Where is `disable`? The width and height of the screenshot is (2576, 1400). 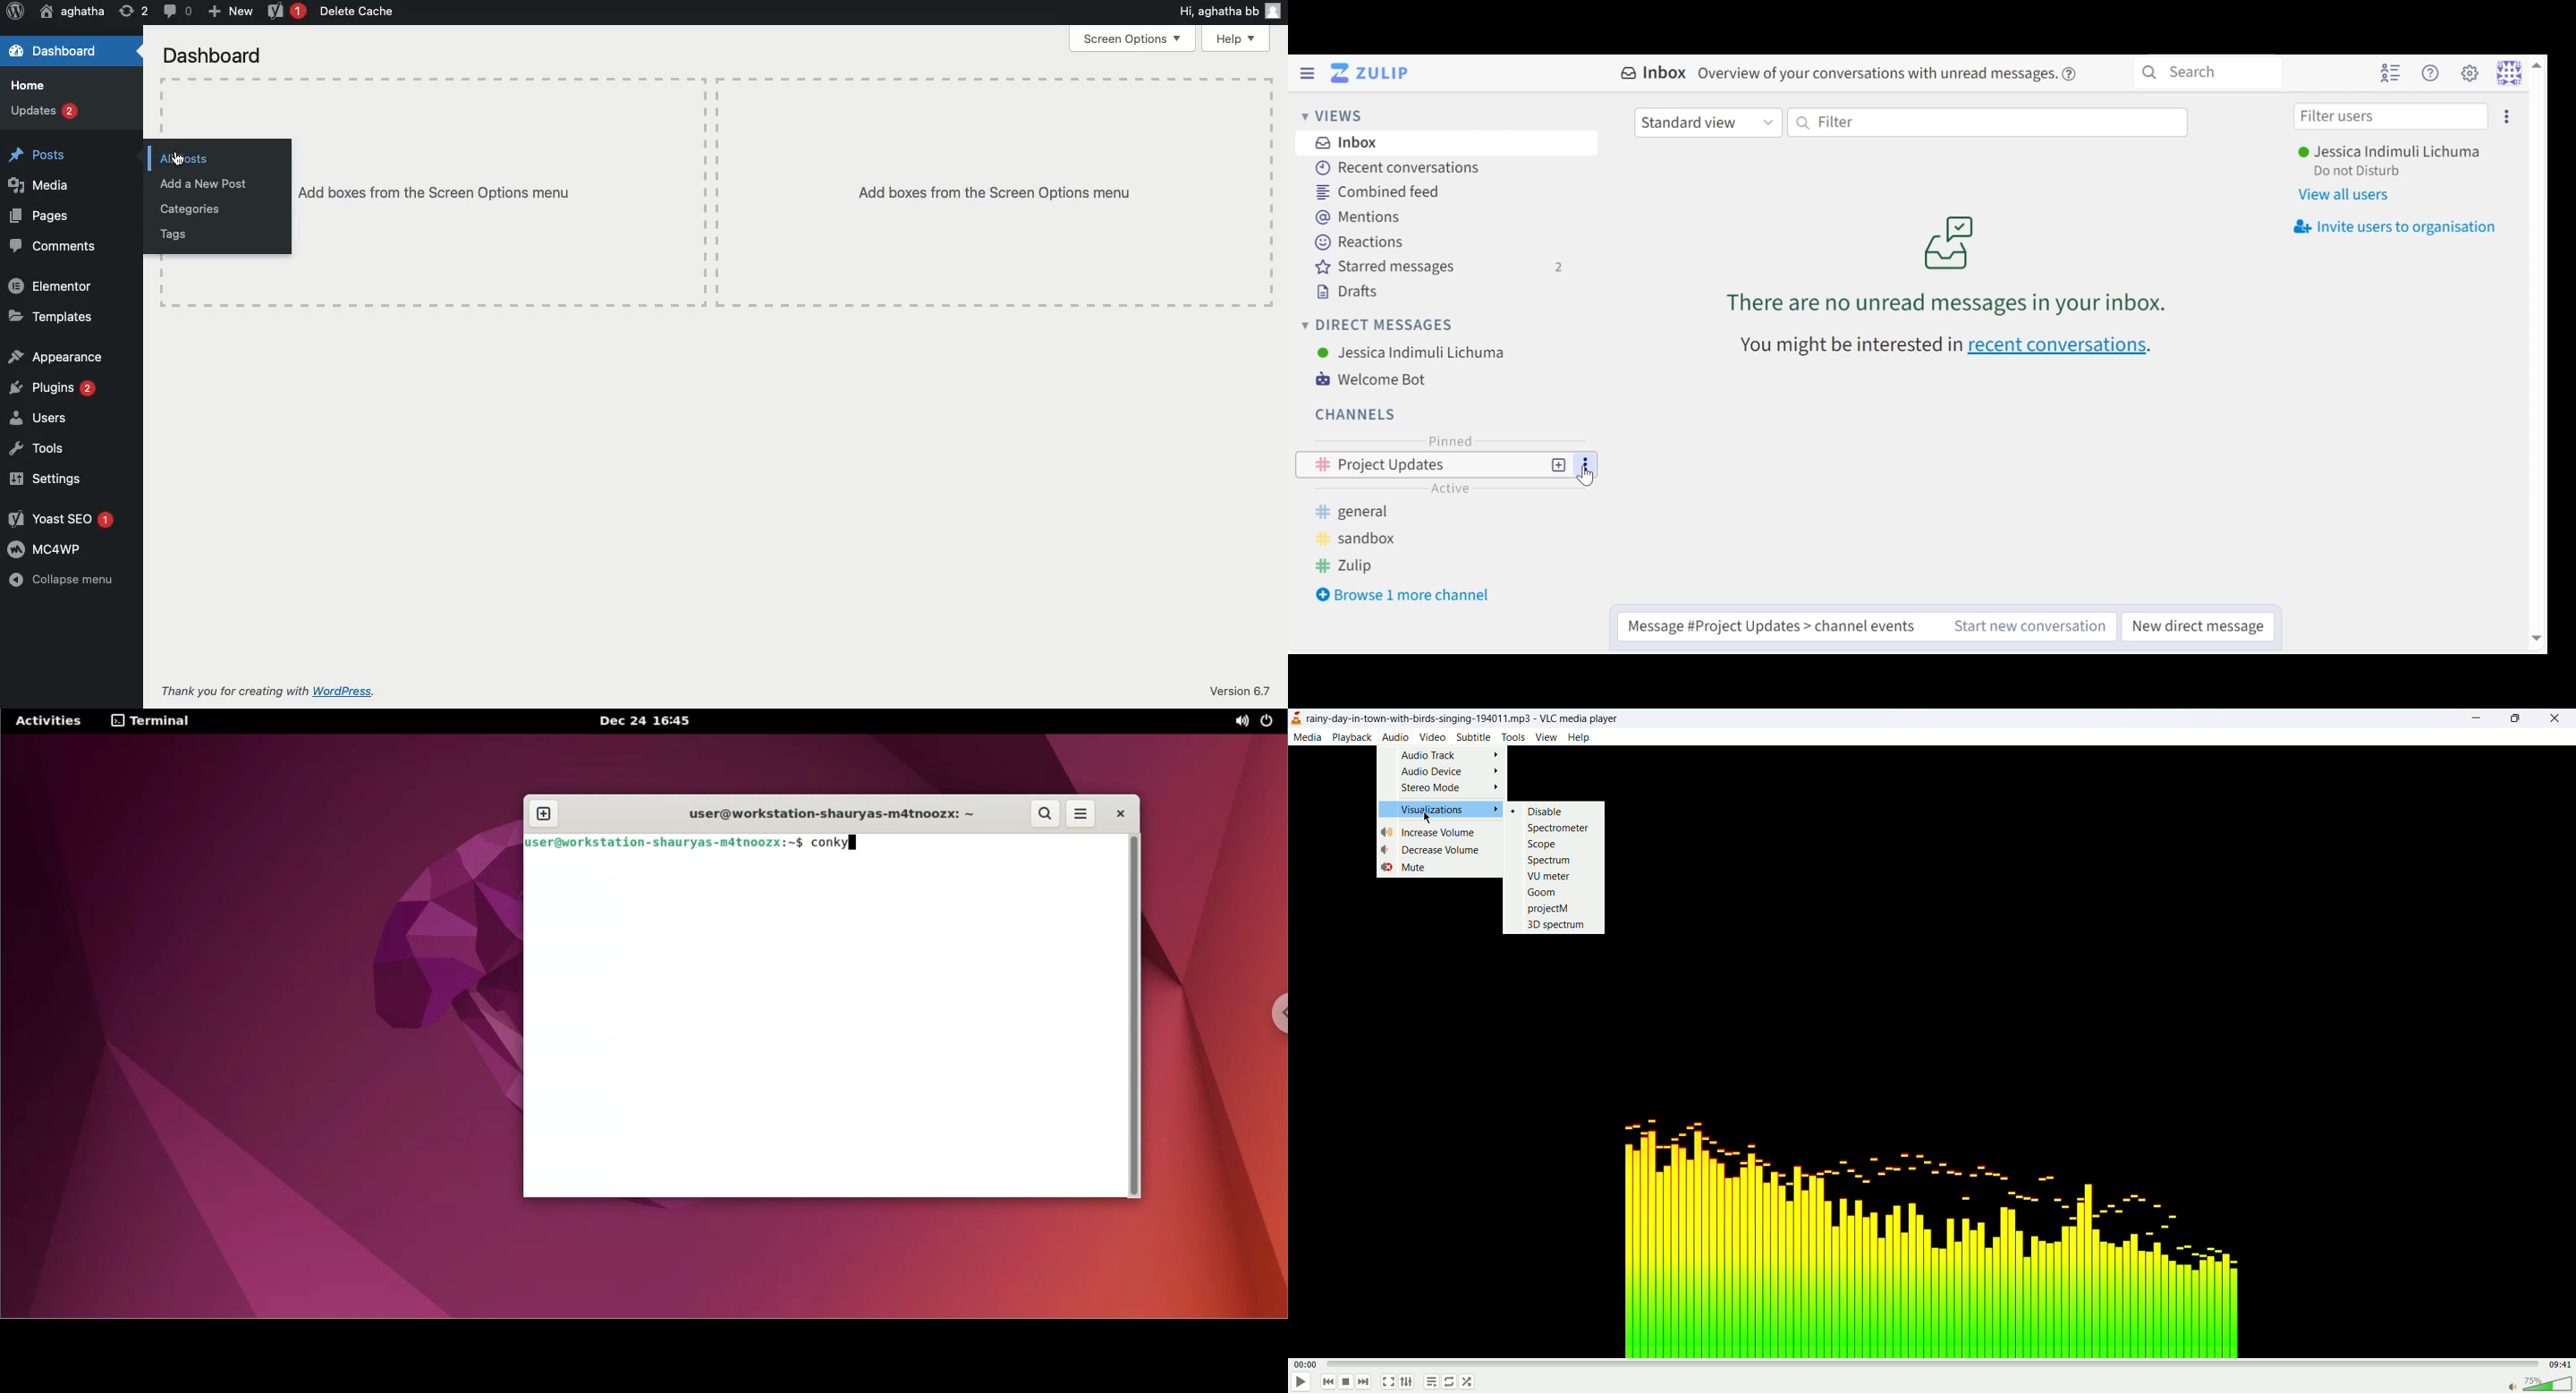
disable is located at coordinates (1547, 812).